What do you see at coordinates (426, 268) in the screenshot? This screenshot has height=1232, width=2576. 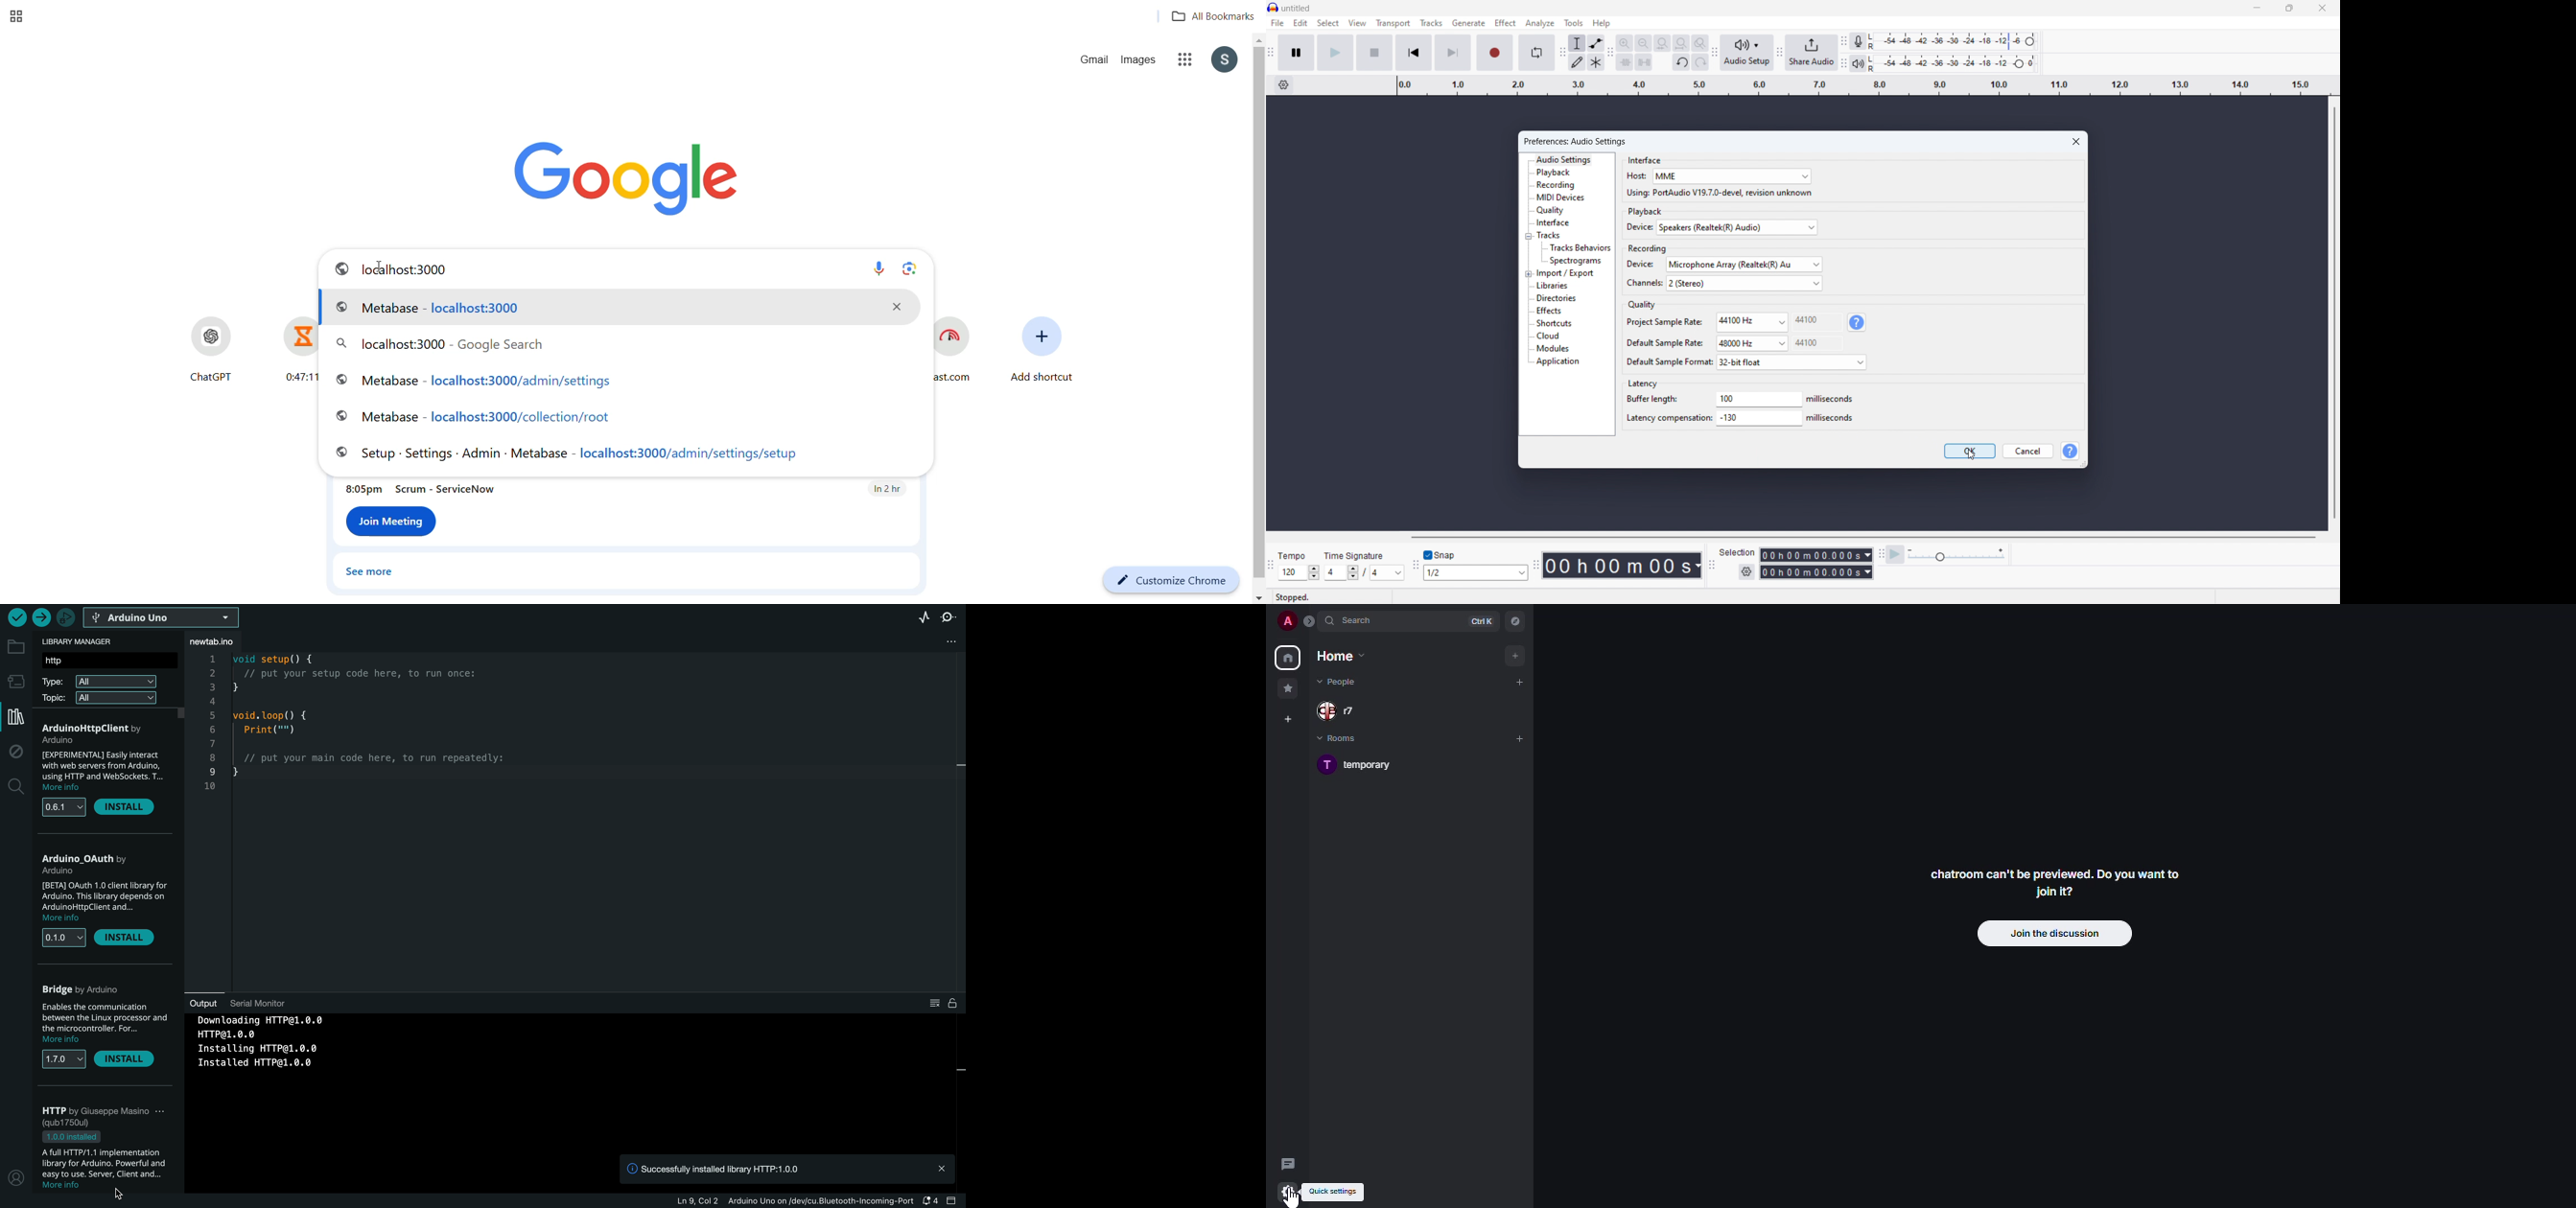 I see `url` at bounding box center [426, 268].